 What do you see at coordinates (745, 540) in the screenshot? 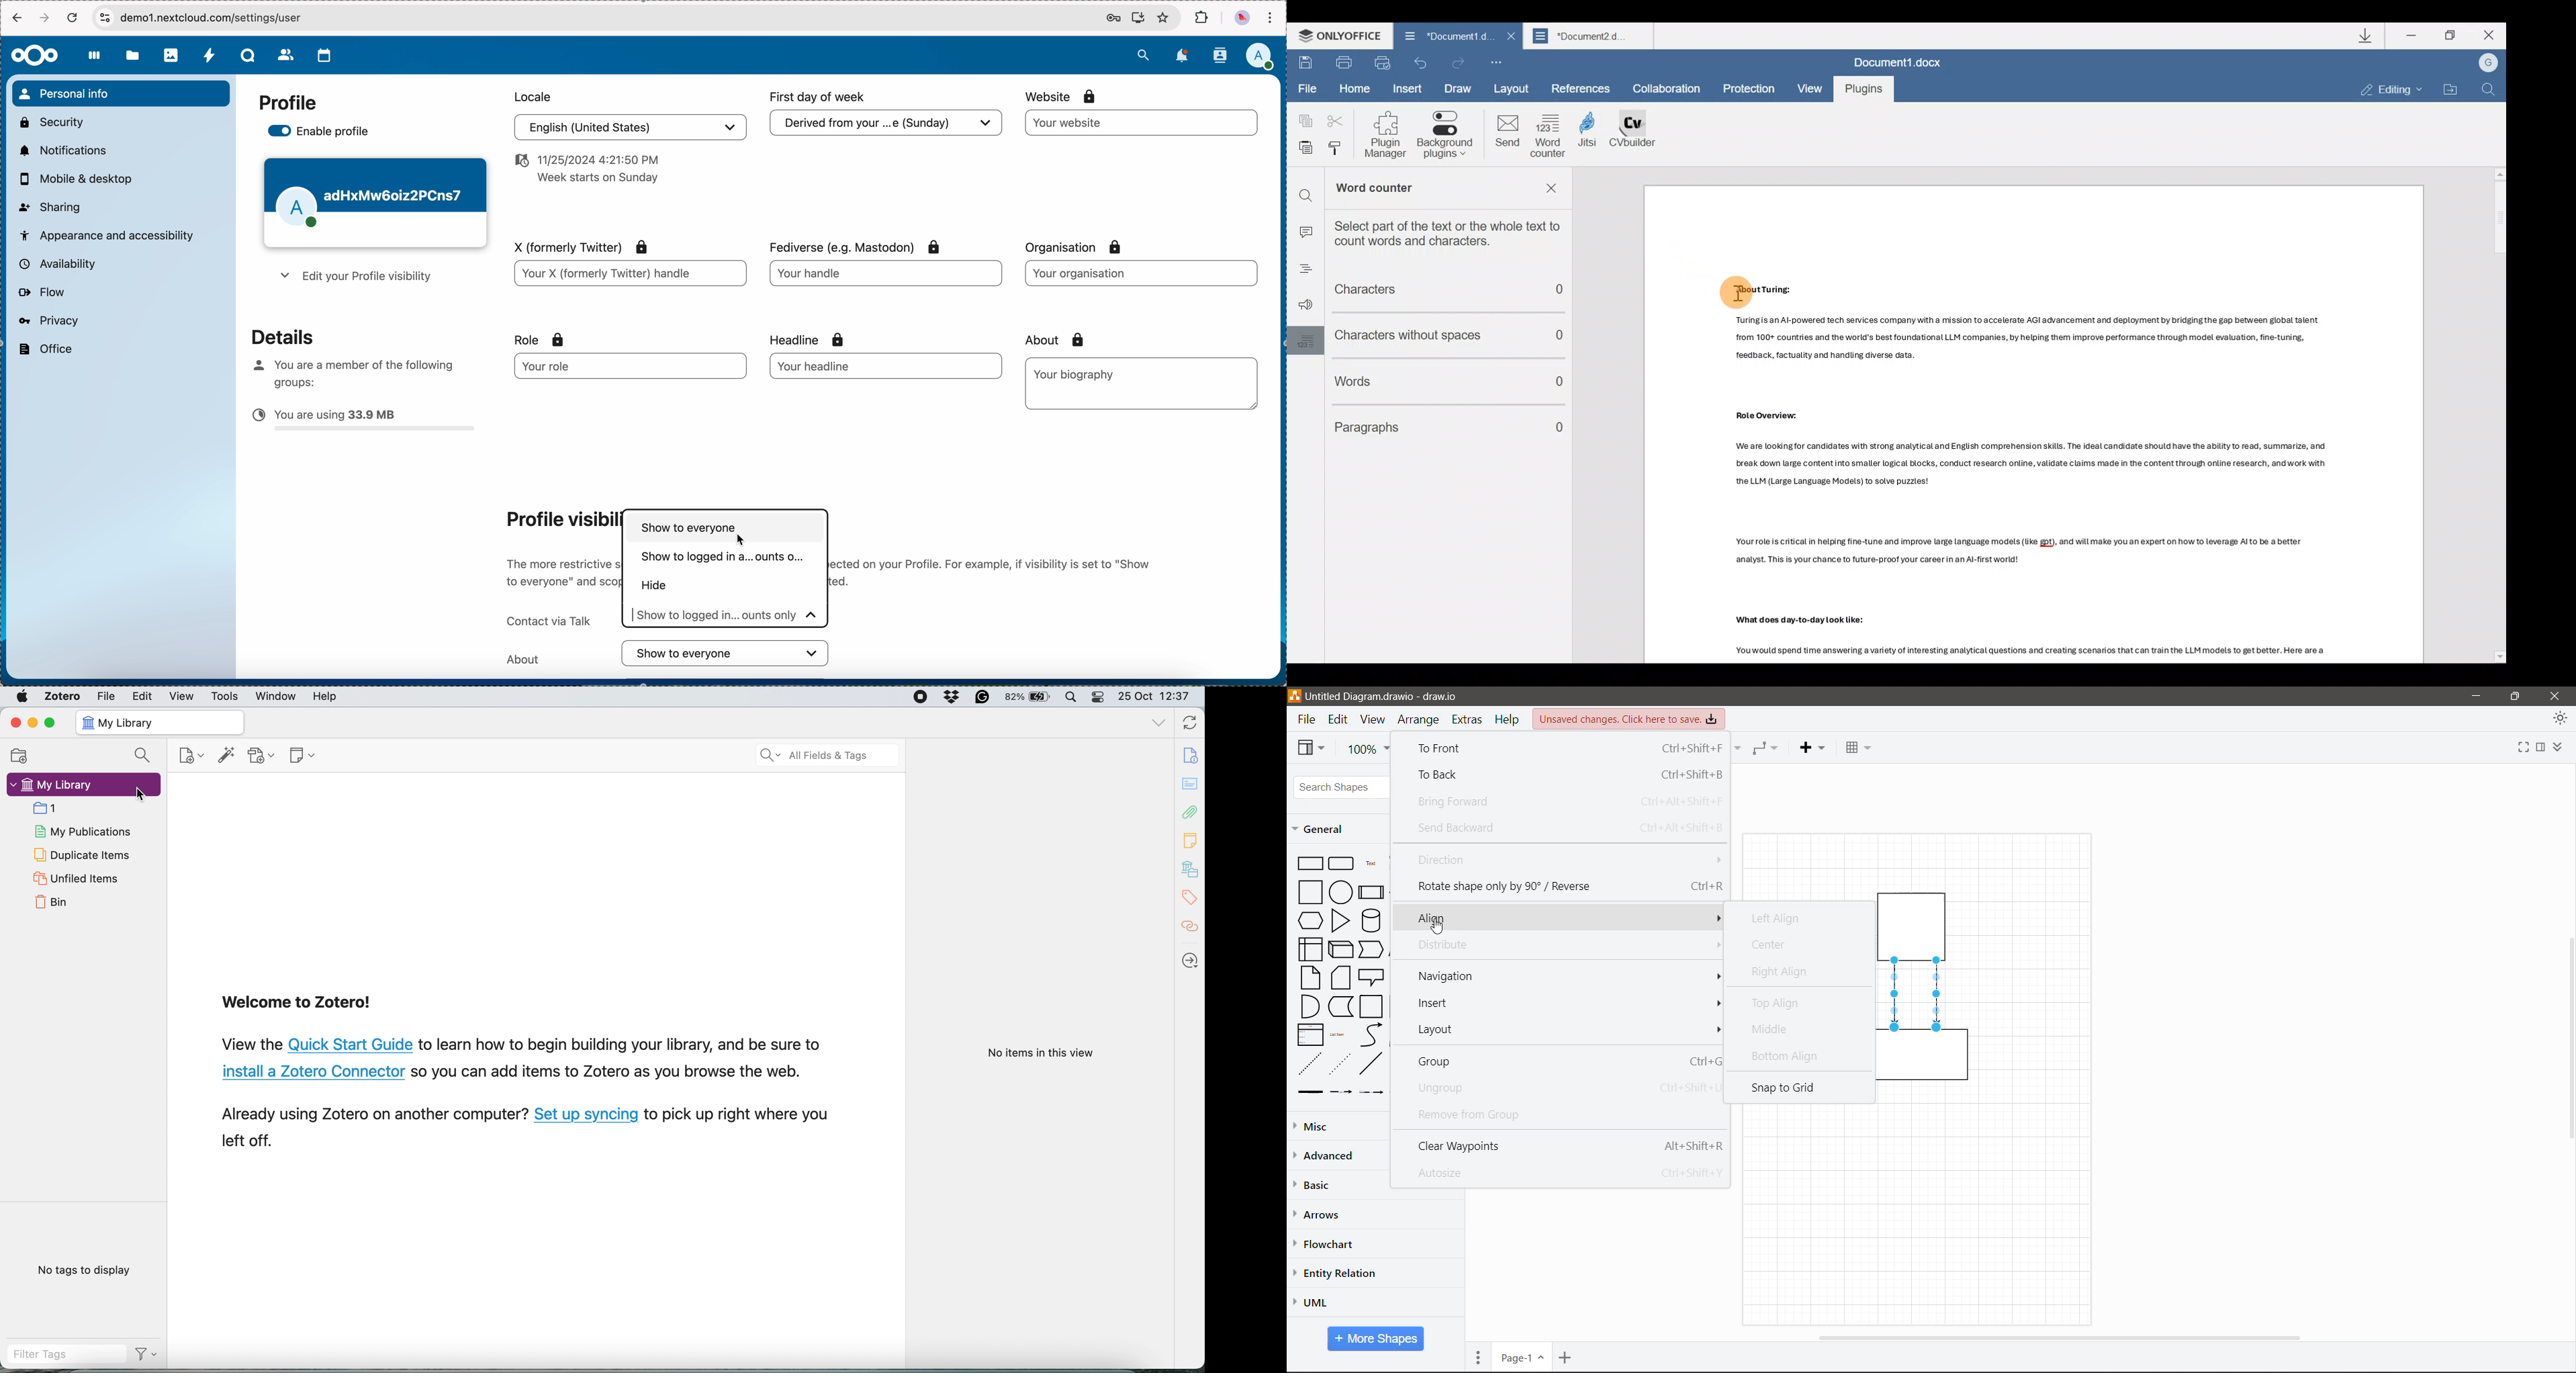
I see `cursor` at bounding box center [745, 540].